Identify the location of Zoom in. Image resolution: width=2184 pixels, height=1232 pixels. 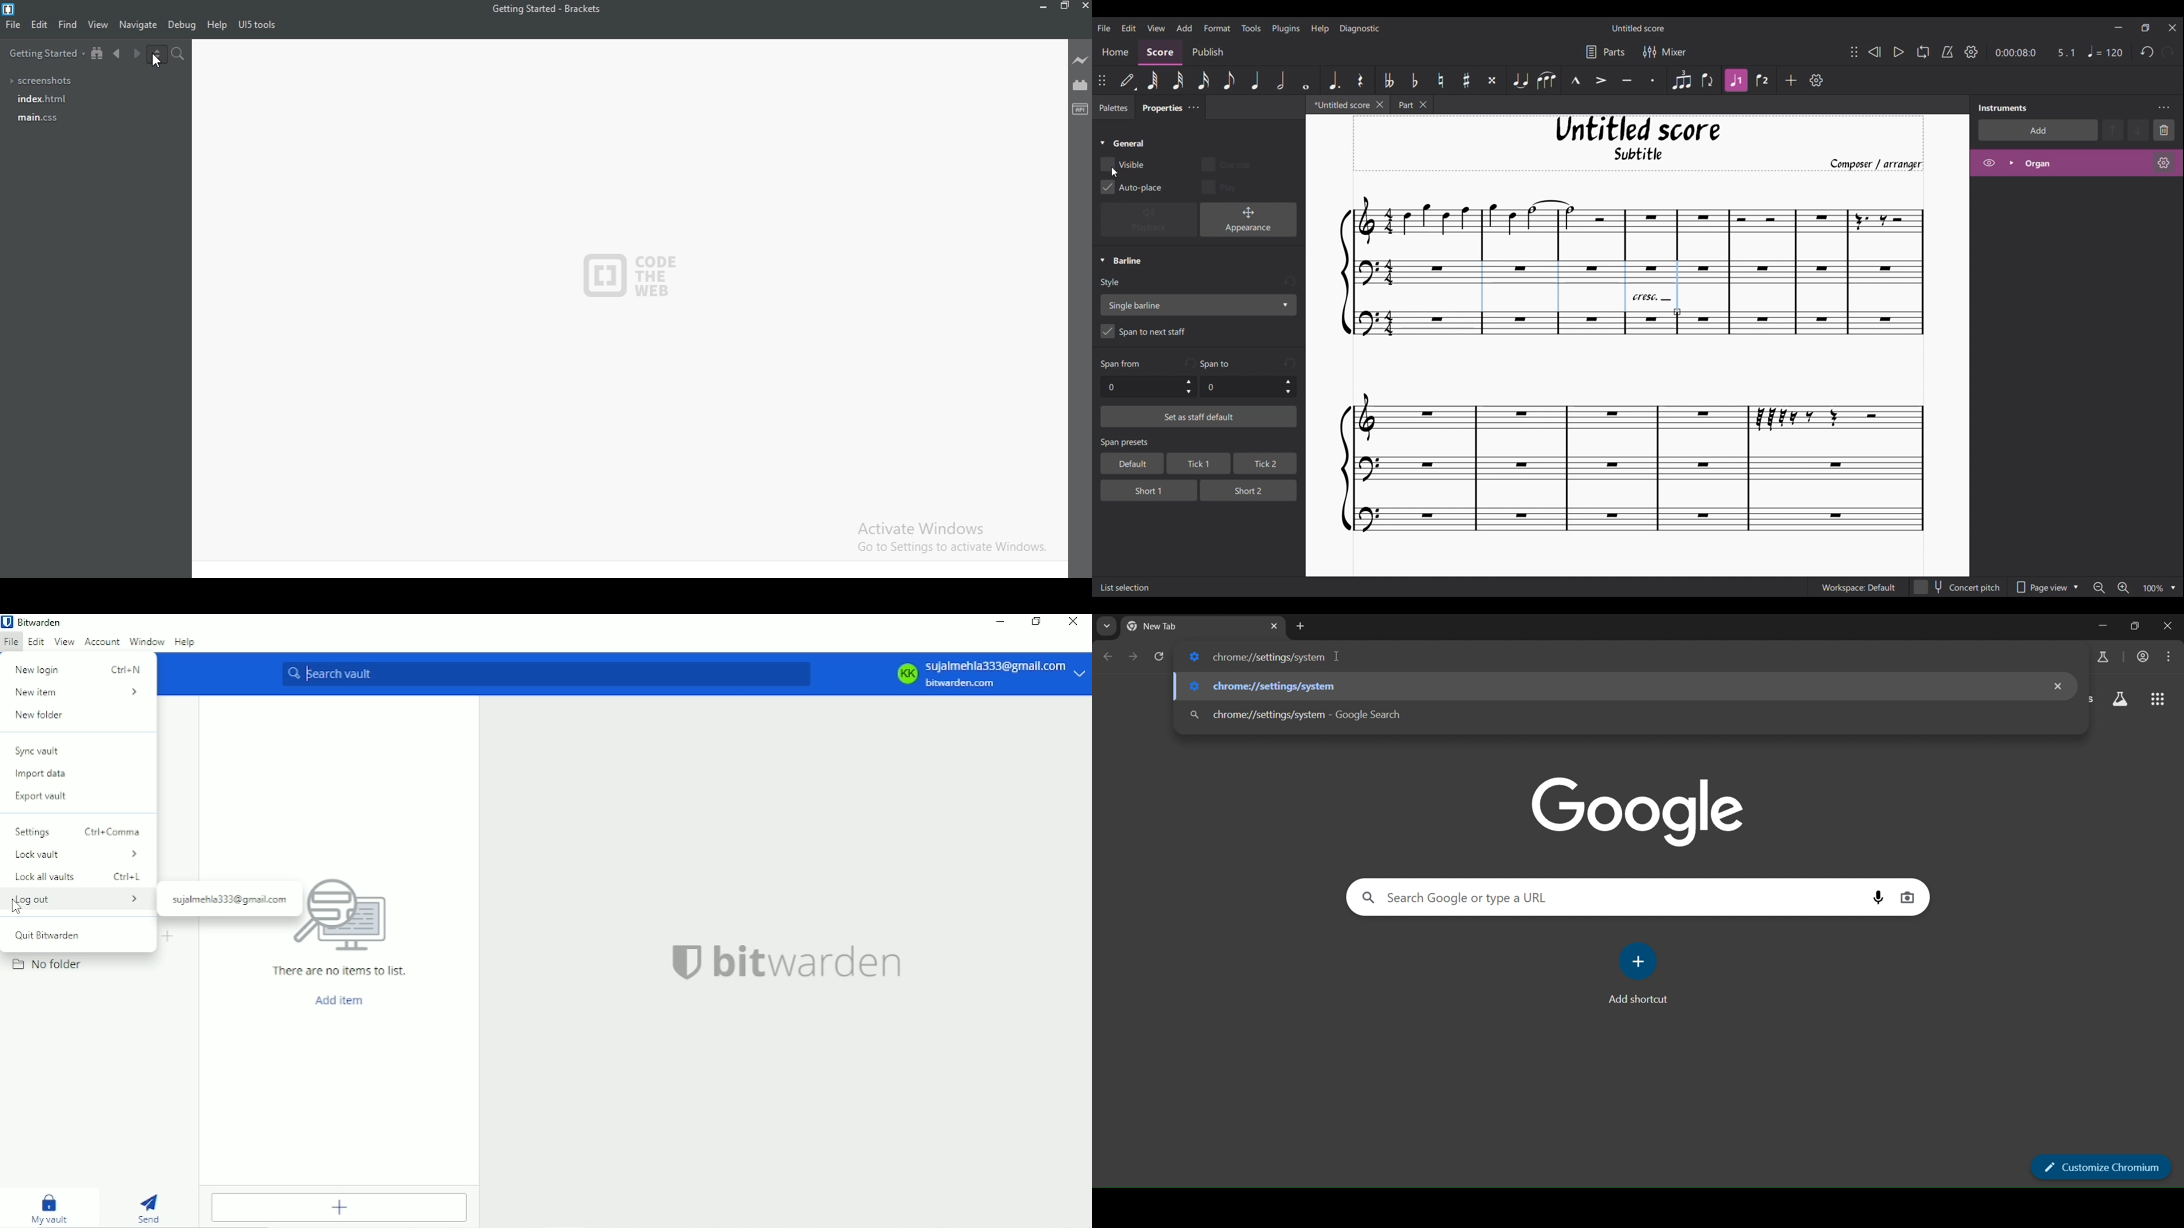
(2123, 588).